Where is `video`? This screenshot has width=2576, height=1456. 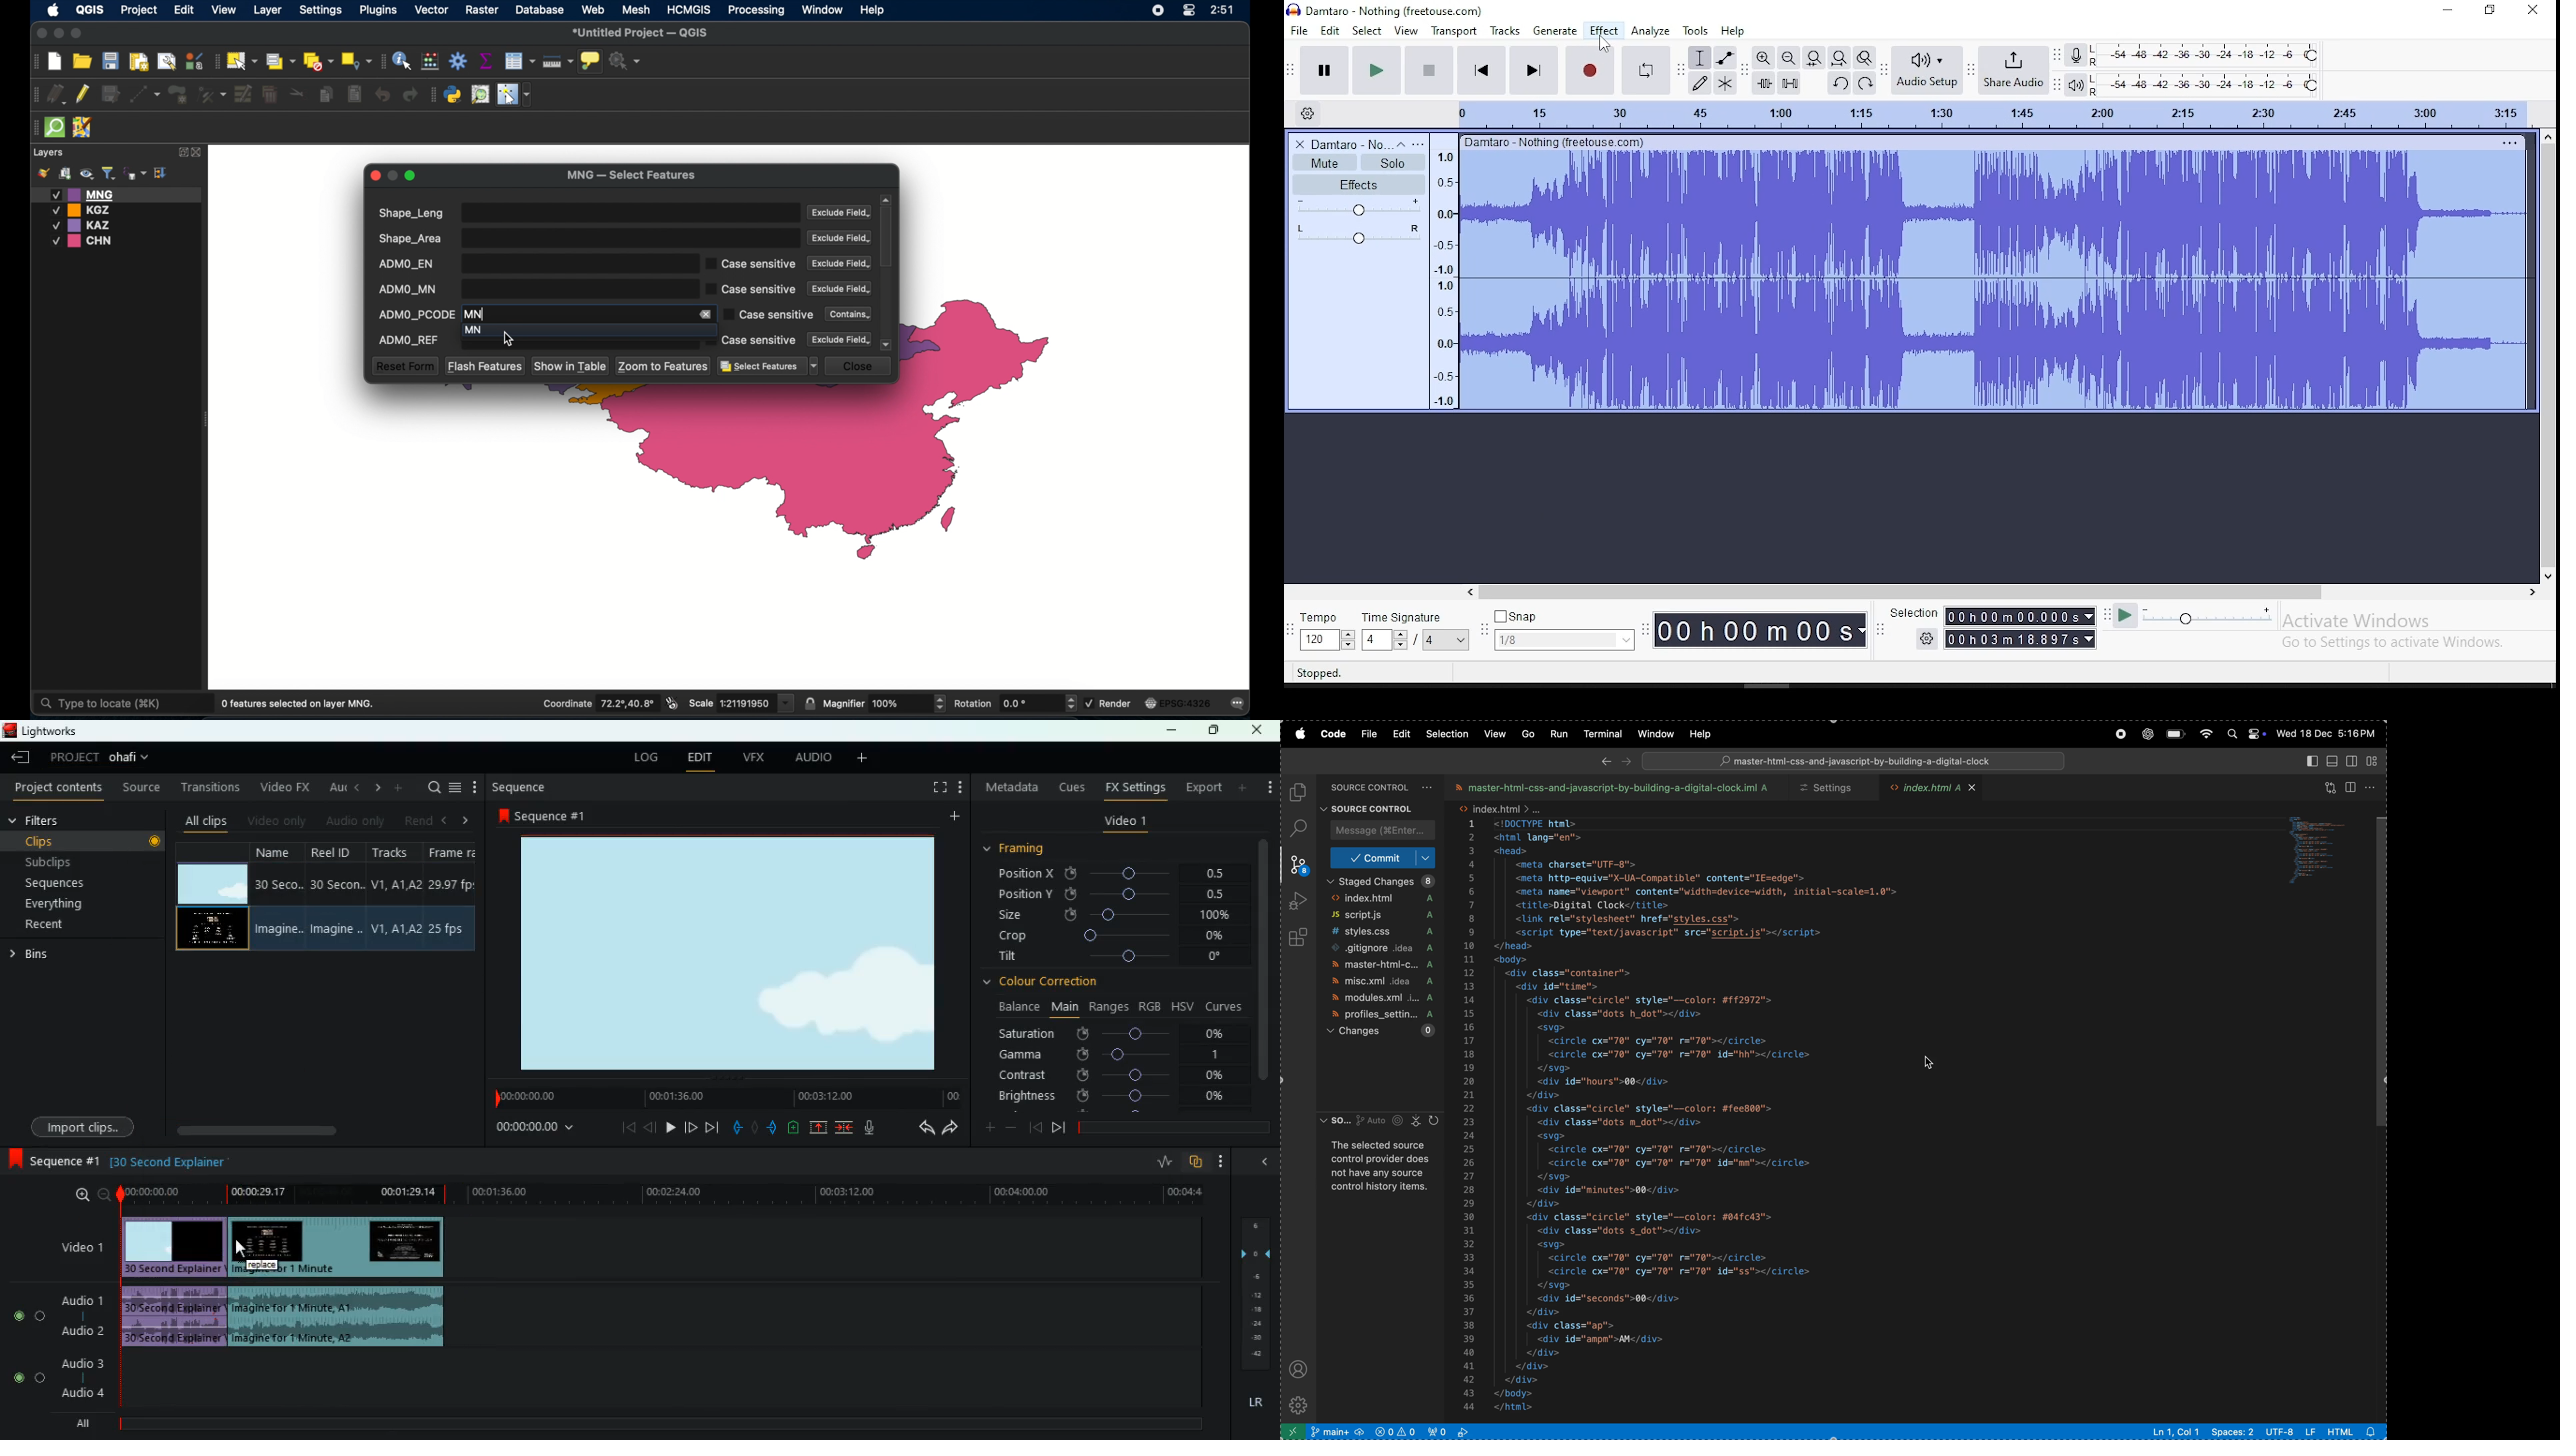 video is located at coordinates (340, 1247).